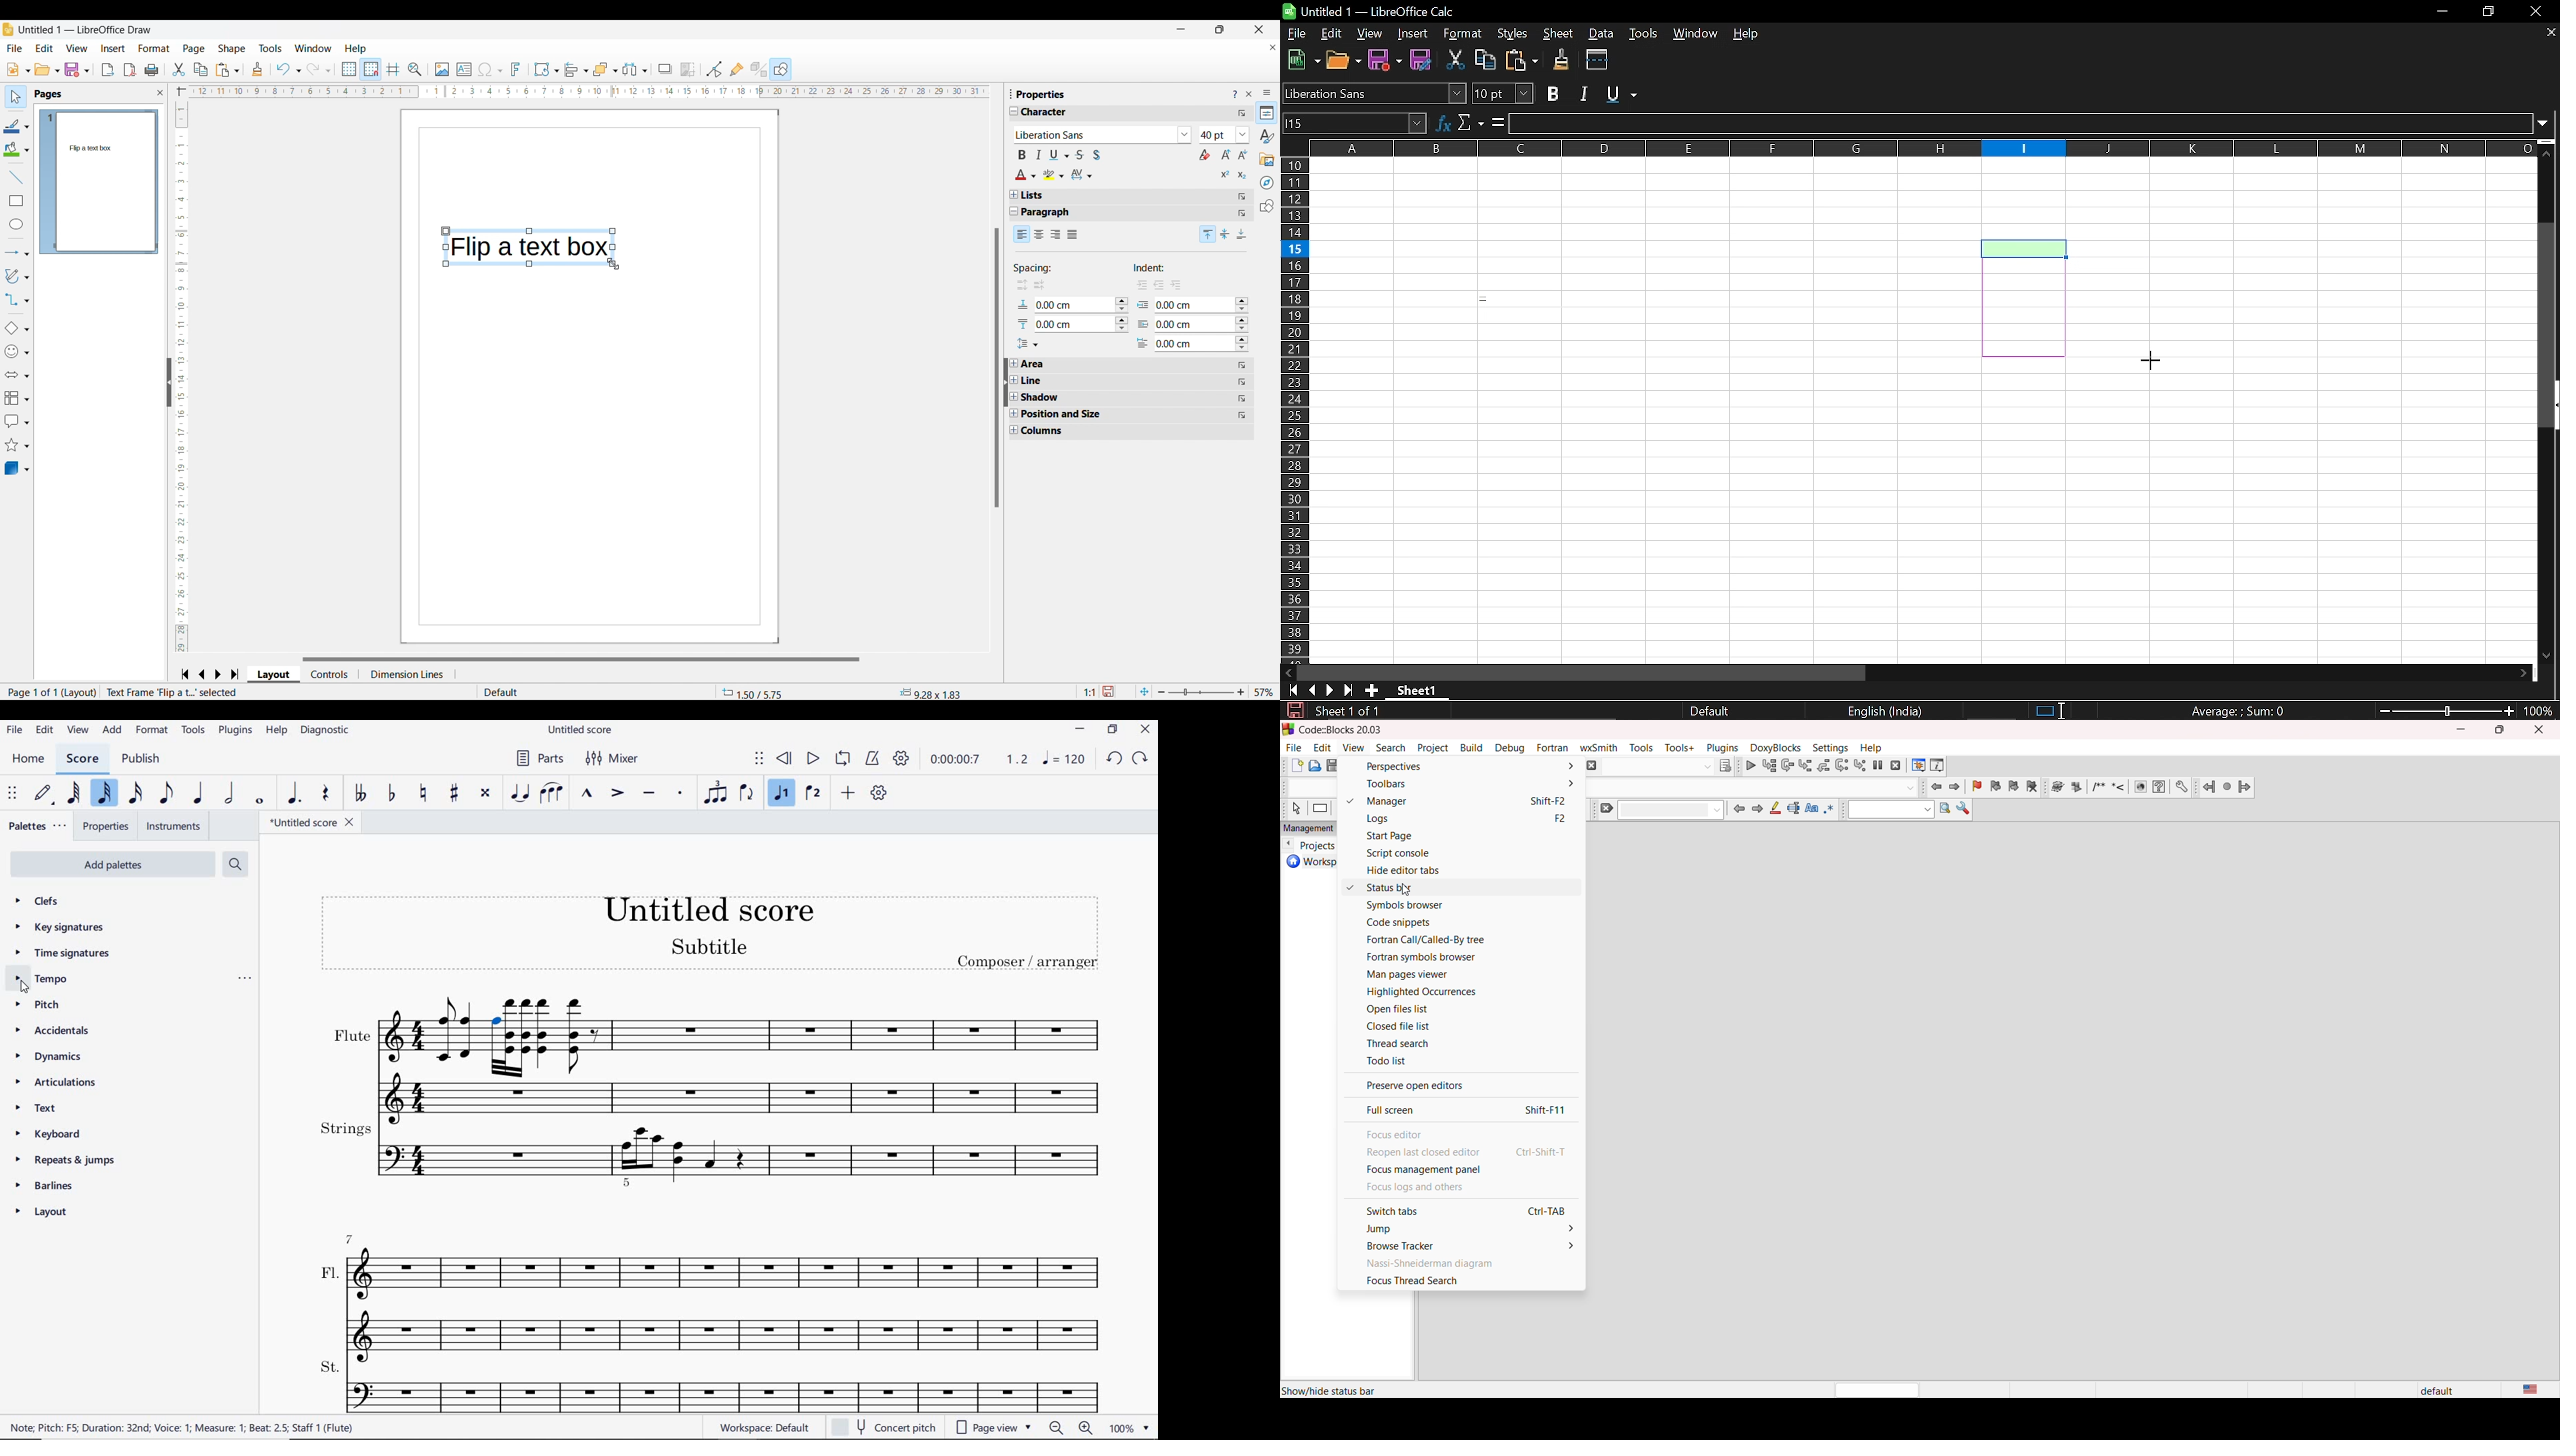 The height and width of the screenshot is (1456, 2576). What do you see at coordinates (17, 421) in the screenshot?
I see `Callout shape options` at bounding box center [17, 421].